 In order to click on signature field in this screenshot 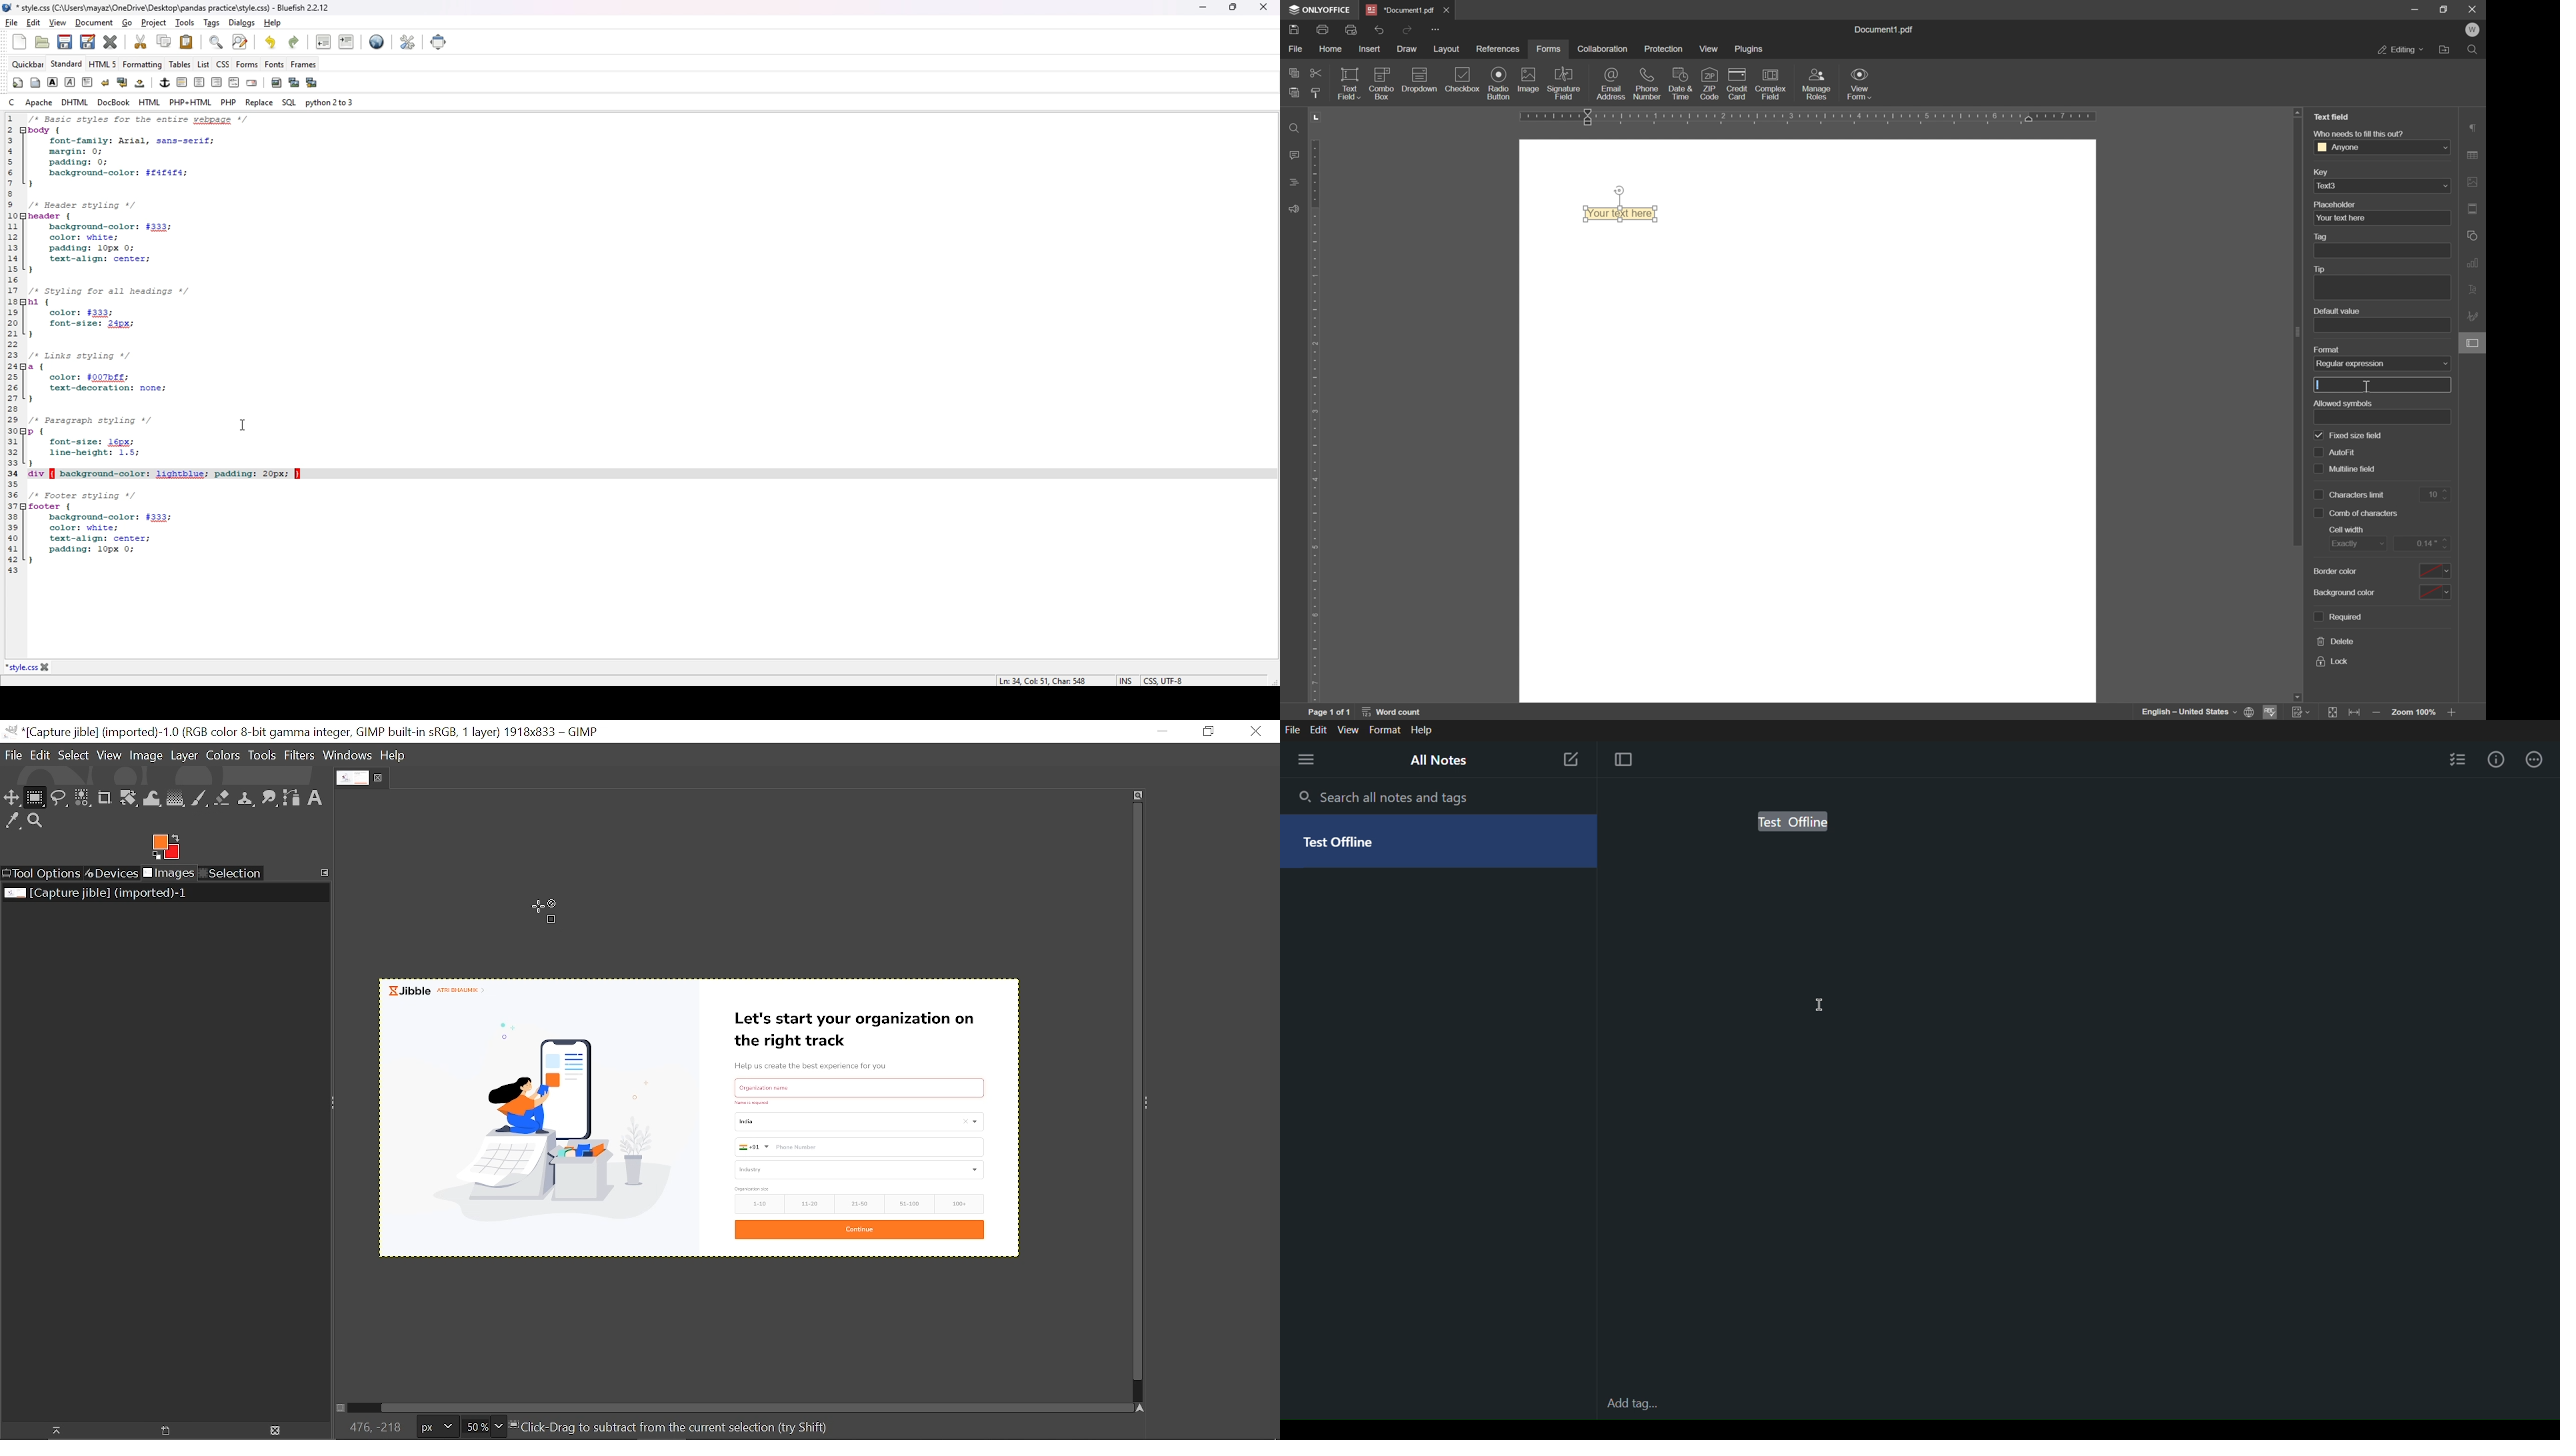, I will do `click(1565, 84)`.